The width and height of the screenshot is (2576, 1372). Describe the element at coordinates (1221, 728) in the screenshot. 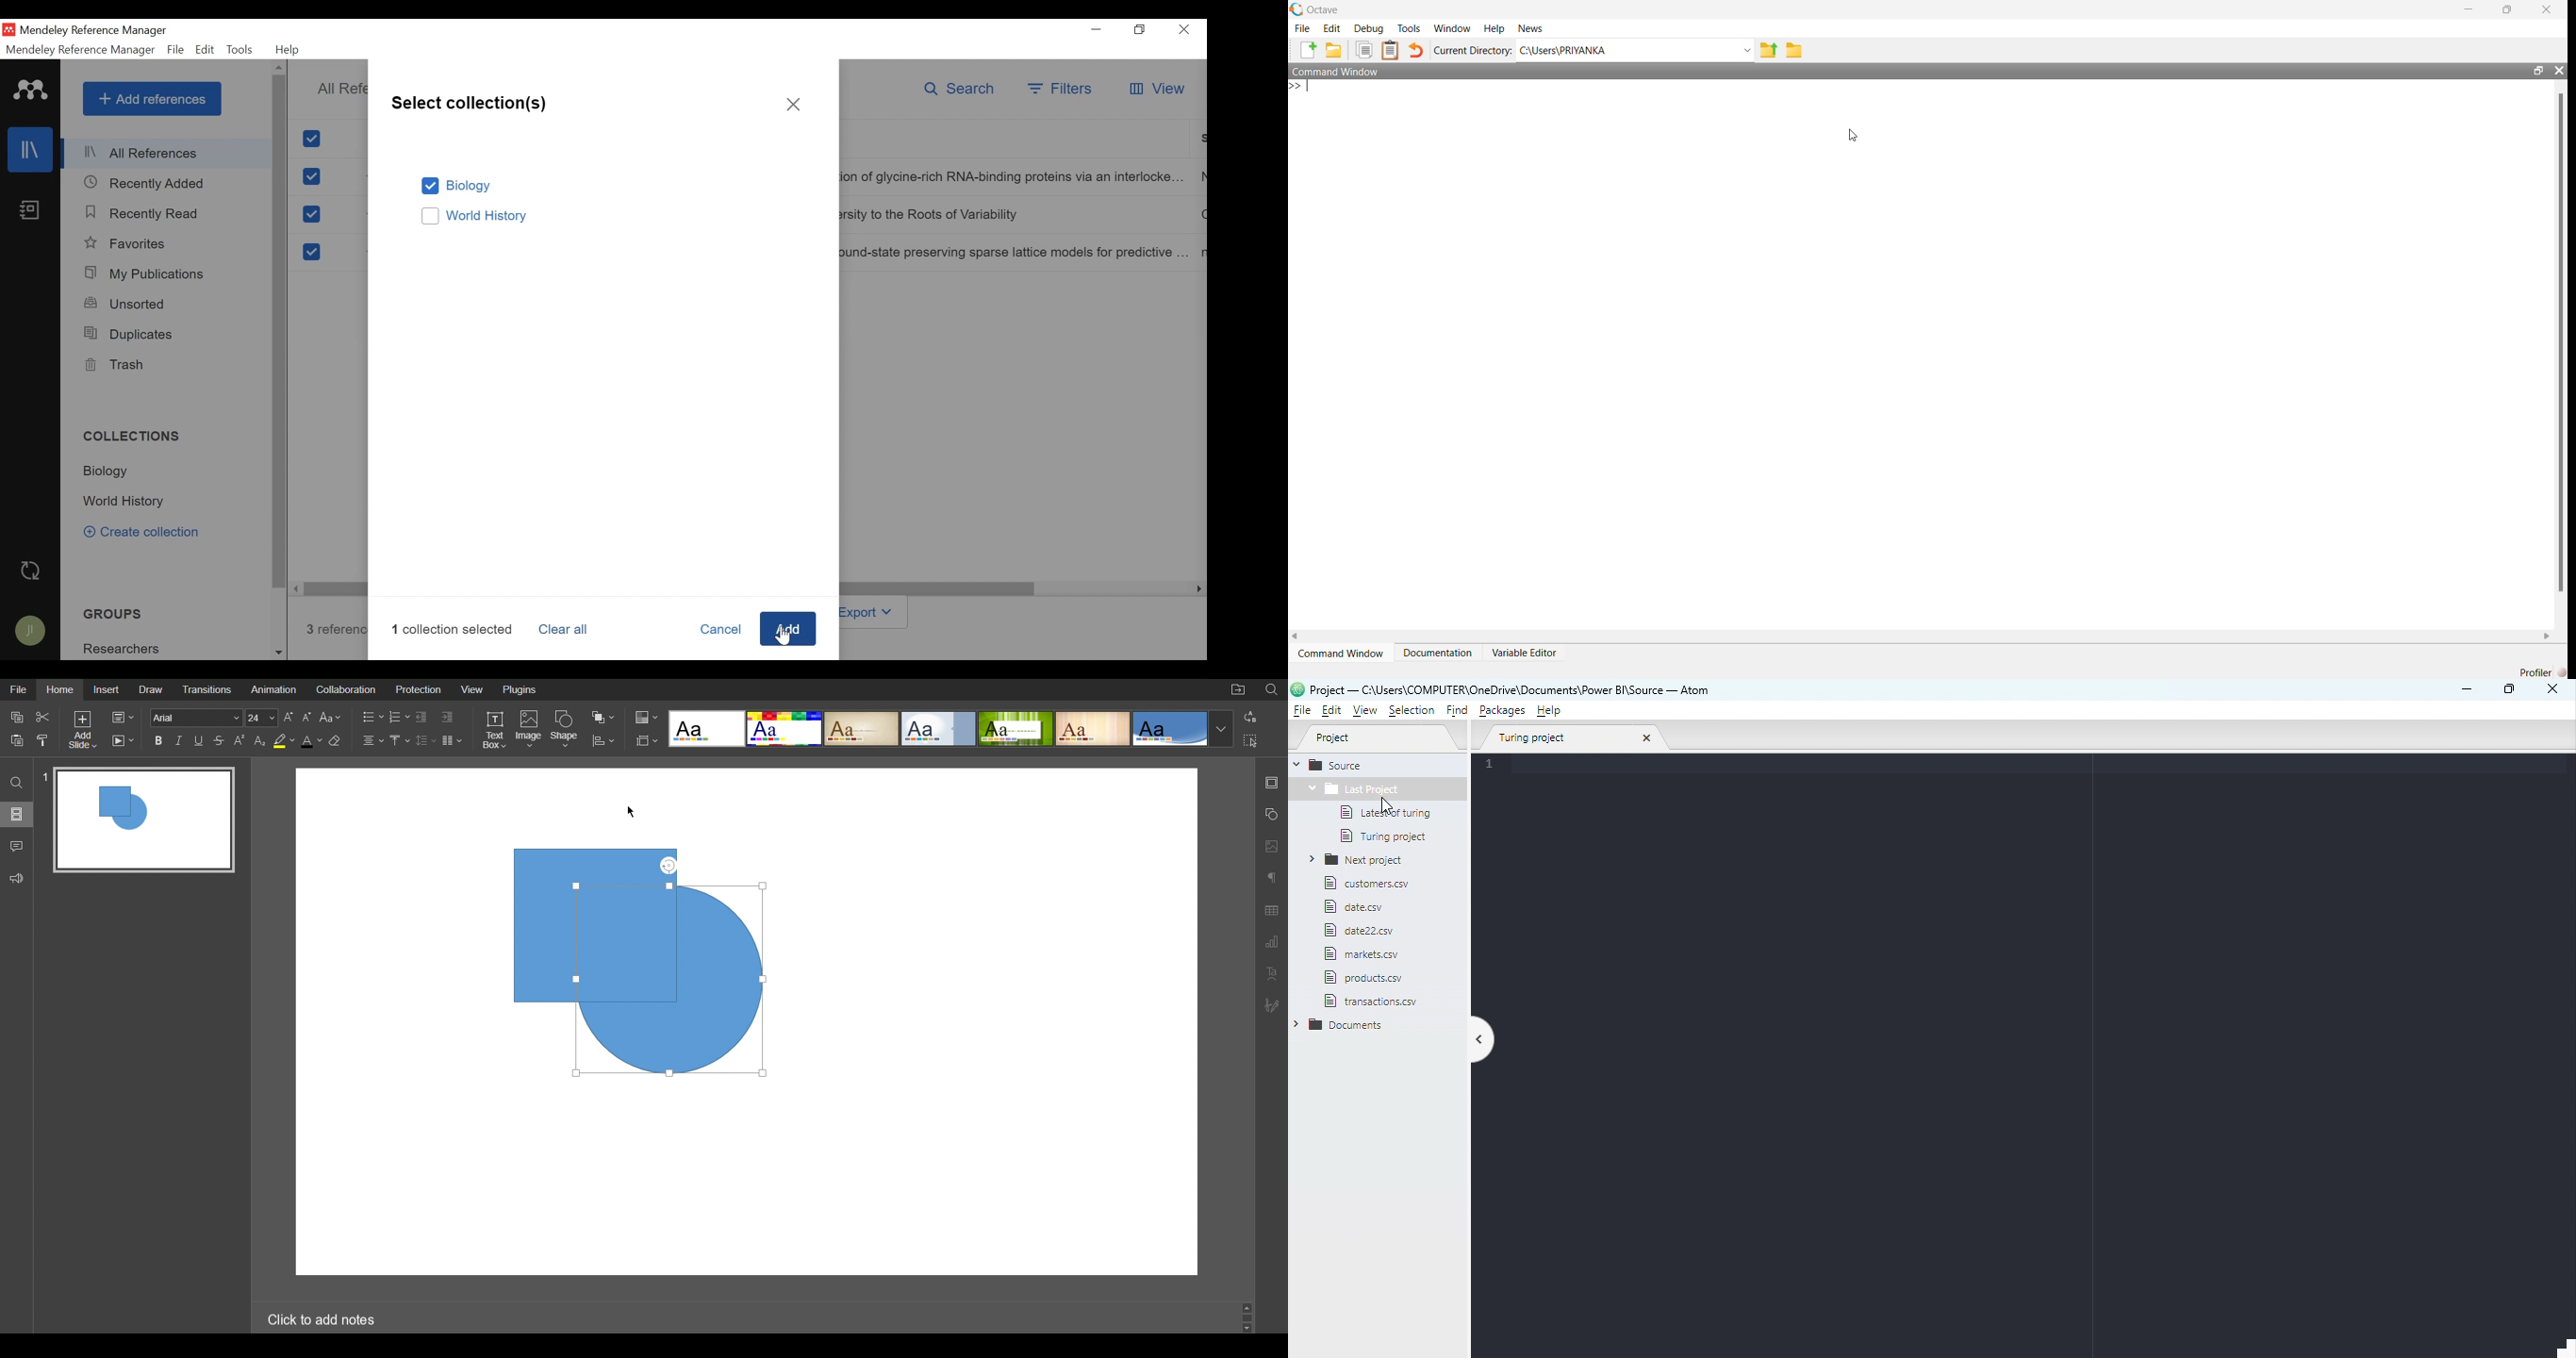

I see `Template Dropdown` at that location.